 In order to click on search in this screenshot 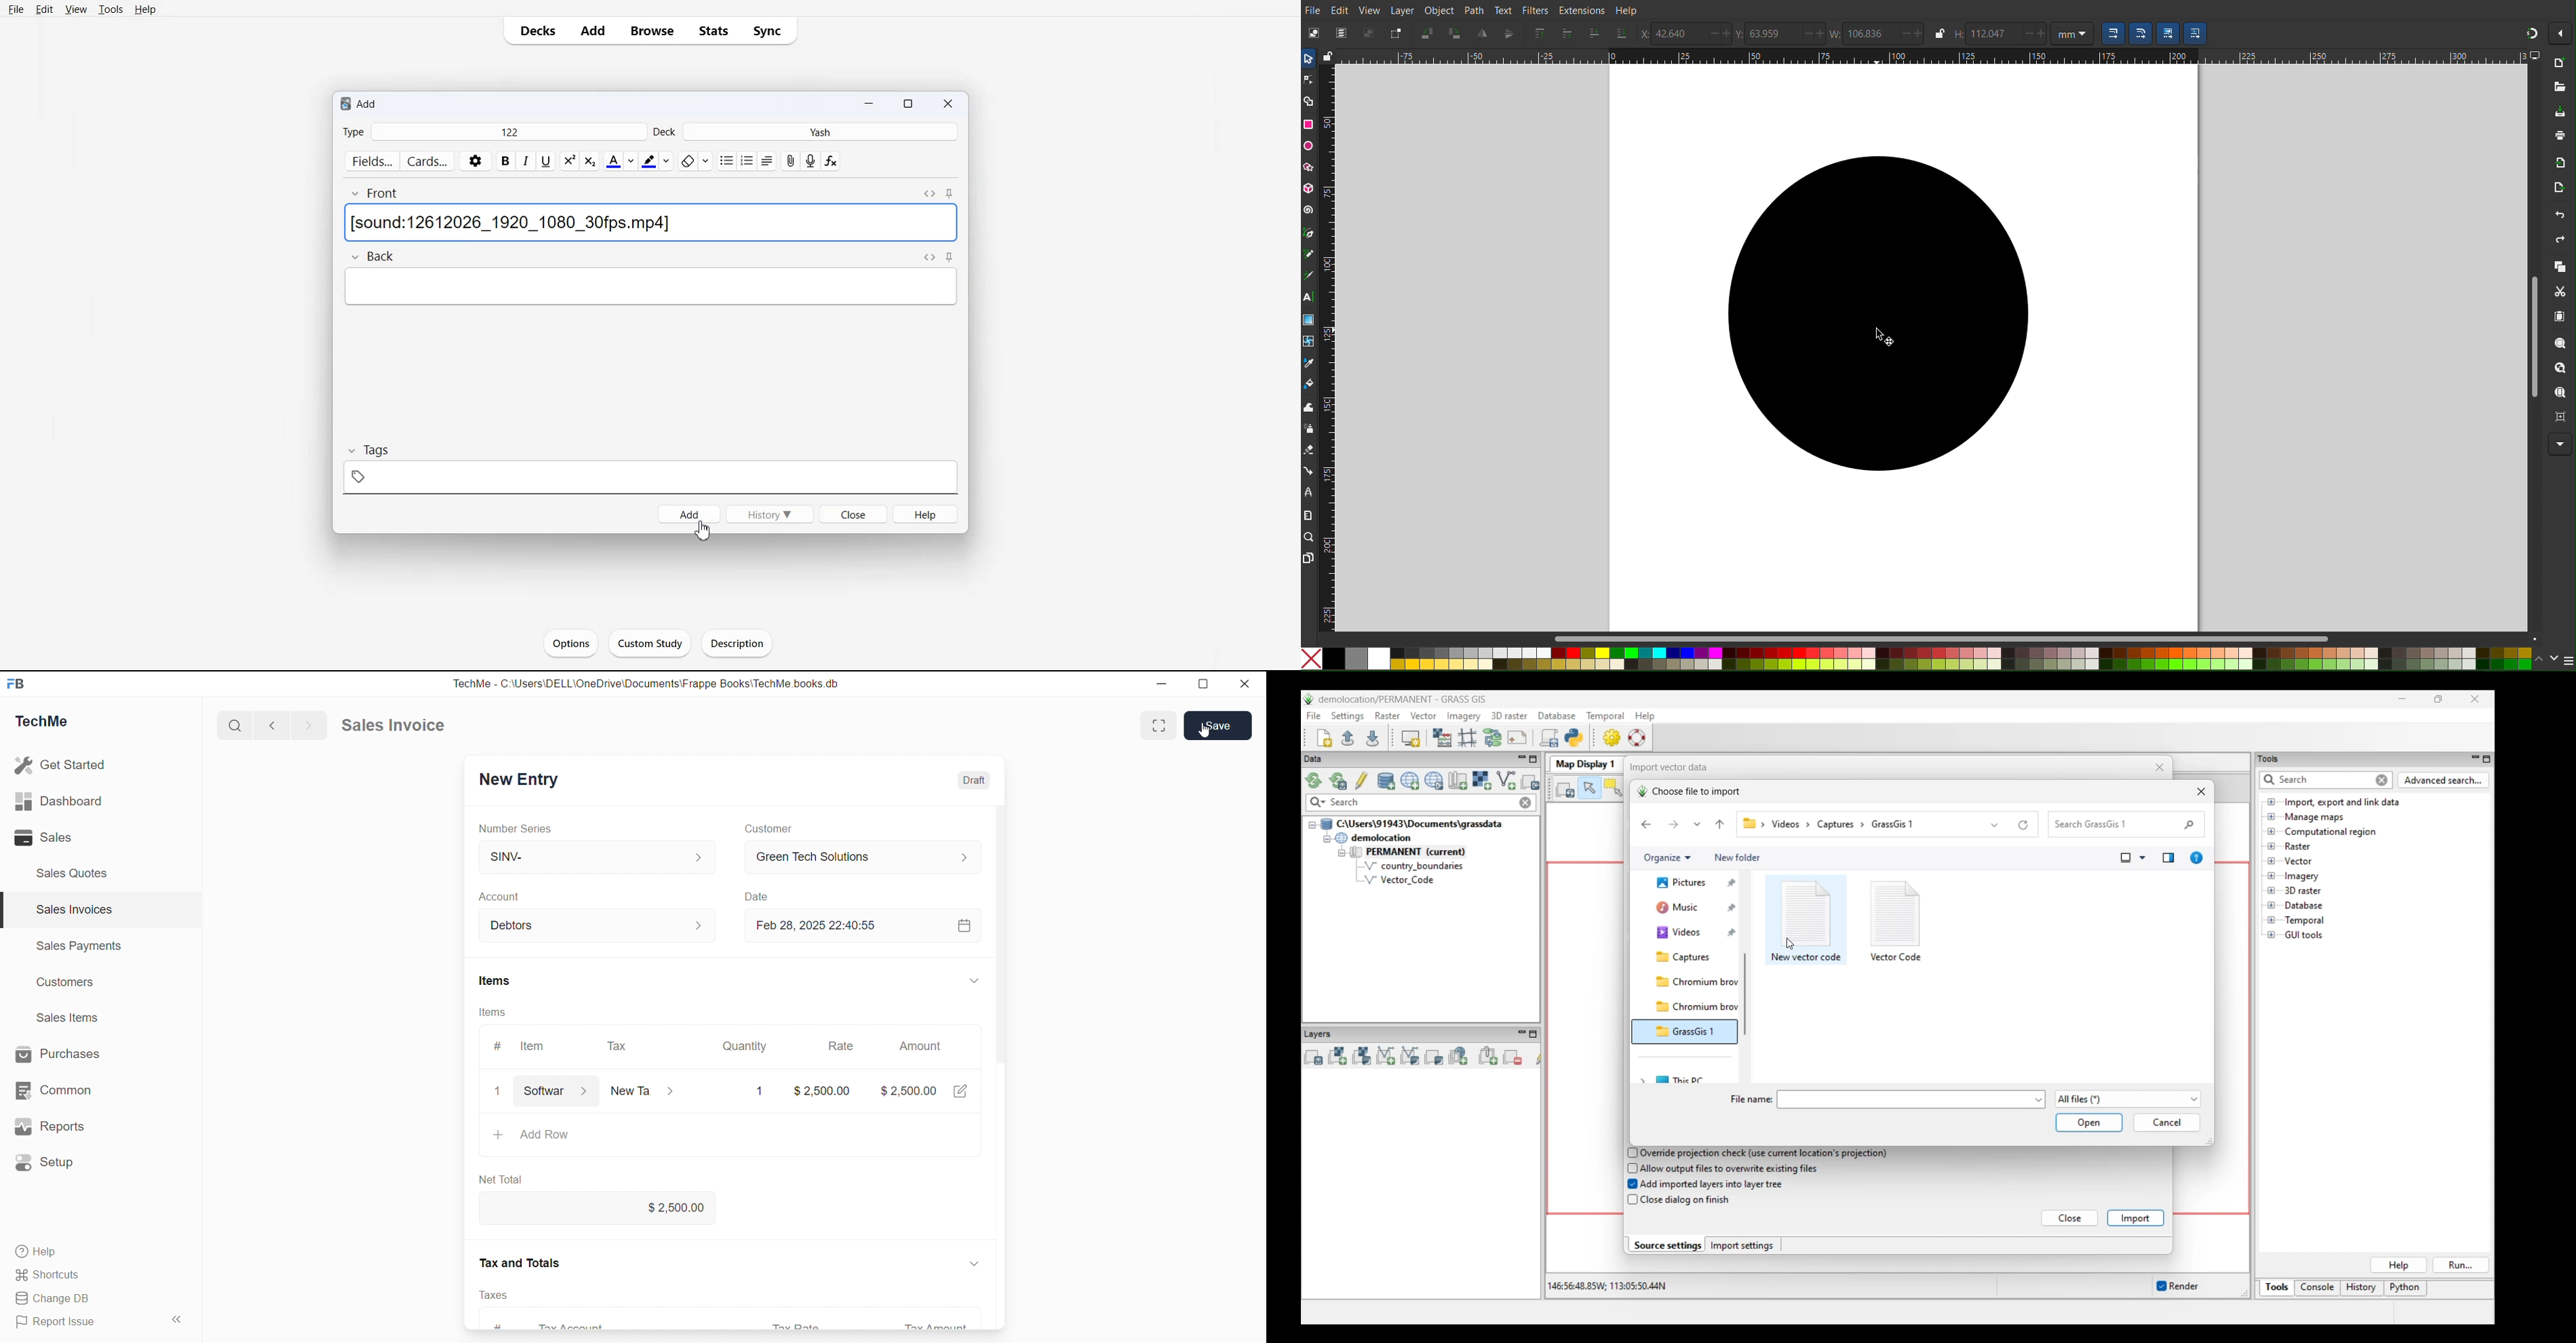, I will do `click(233, 726)`.